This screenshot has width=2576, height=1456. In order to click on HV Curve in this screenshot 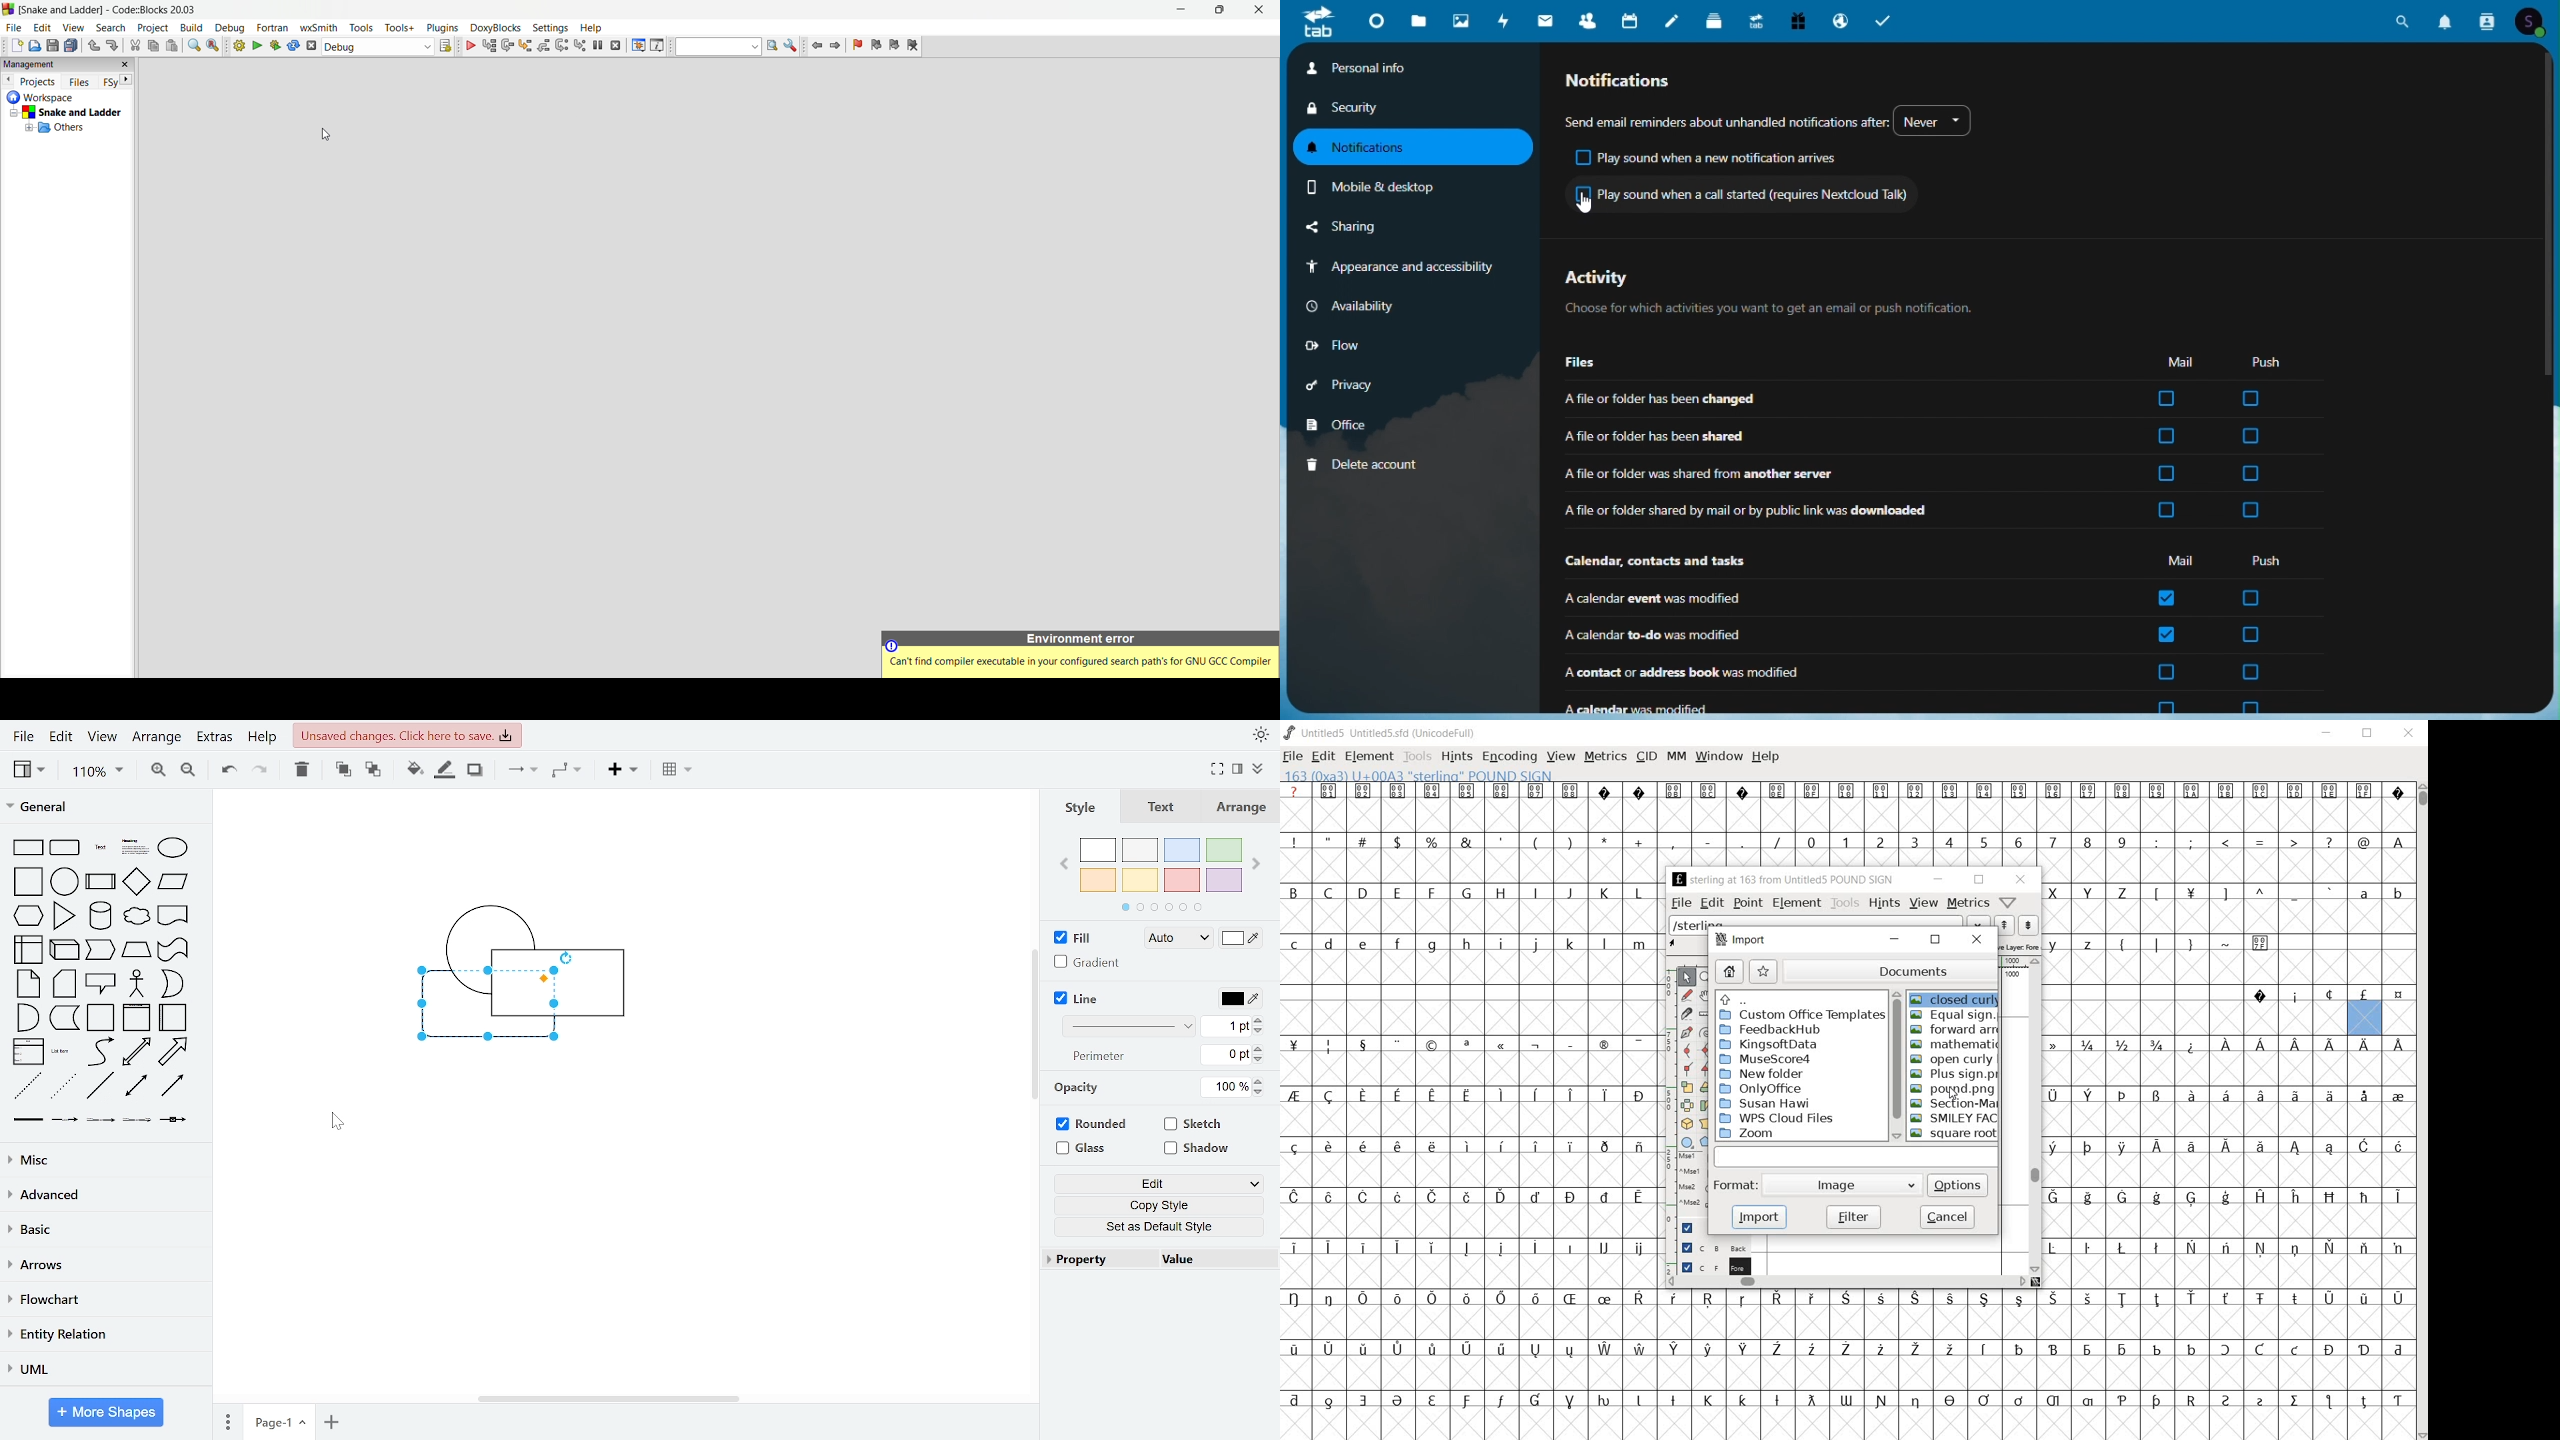, I will do `click(1708, 1050)`.